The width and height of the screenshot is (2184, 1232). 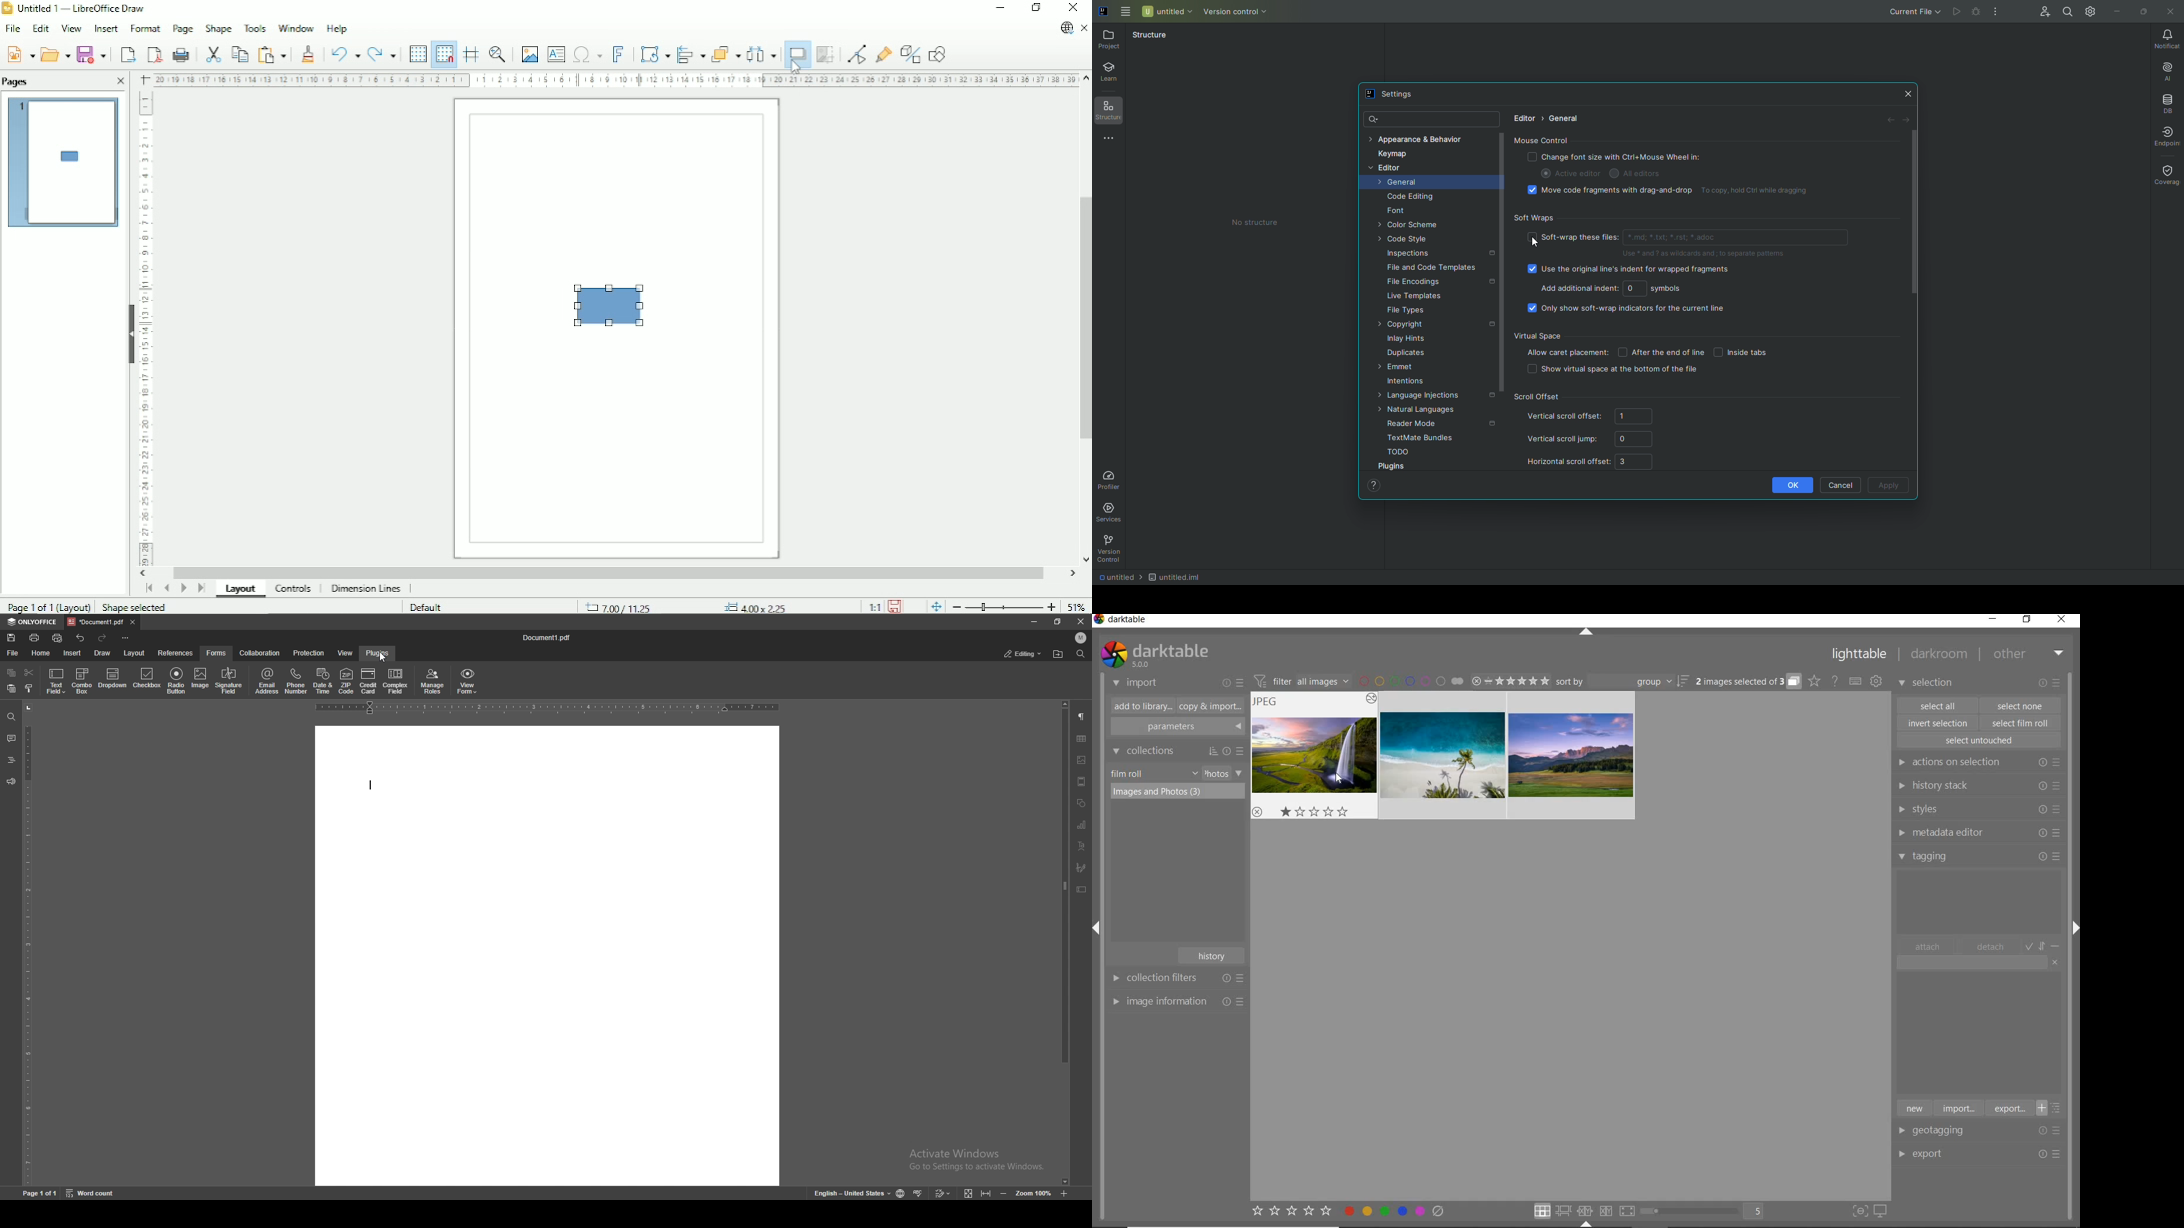 I want to click on Vertical scroll jump, so click(x=1592, y=441).